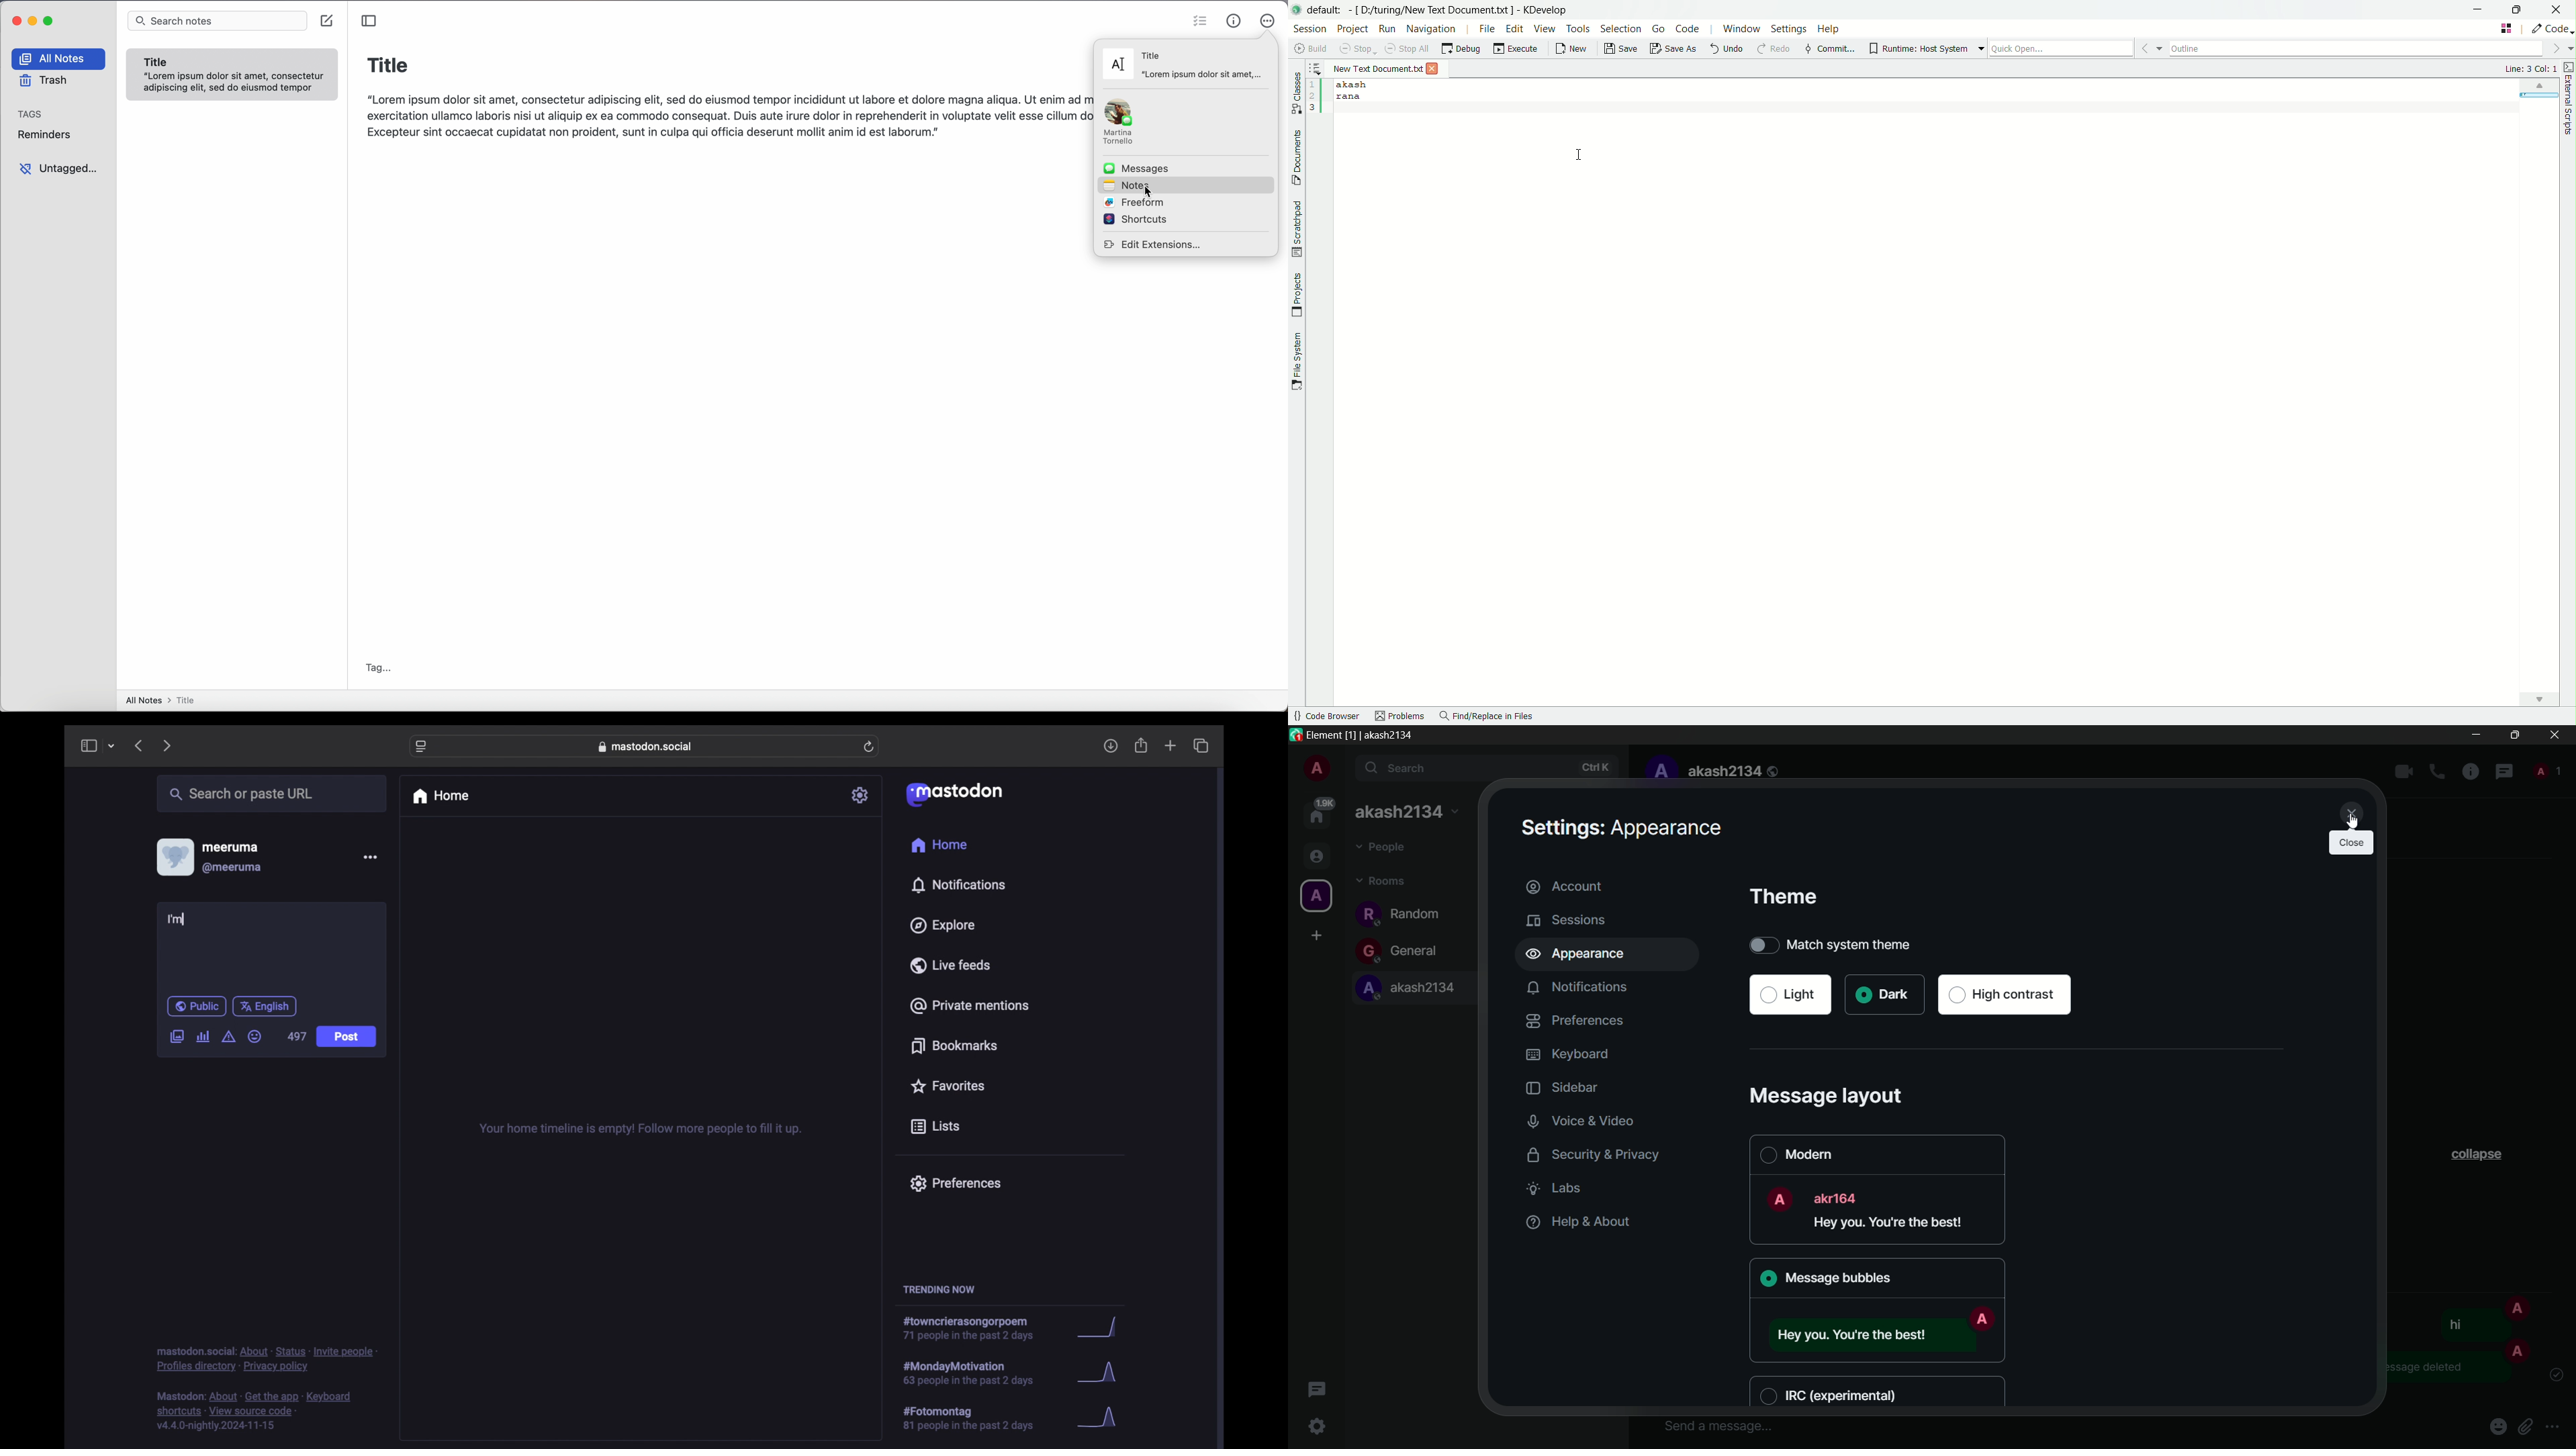 This screenshot has width=2576, height=1456. I want to click on modern, so click(1794, 1154).